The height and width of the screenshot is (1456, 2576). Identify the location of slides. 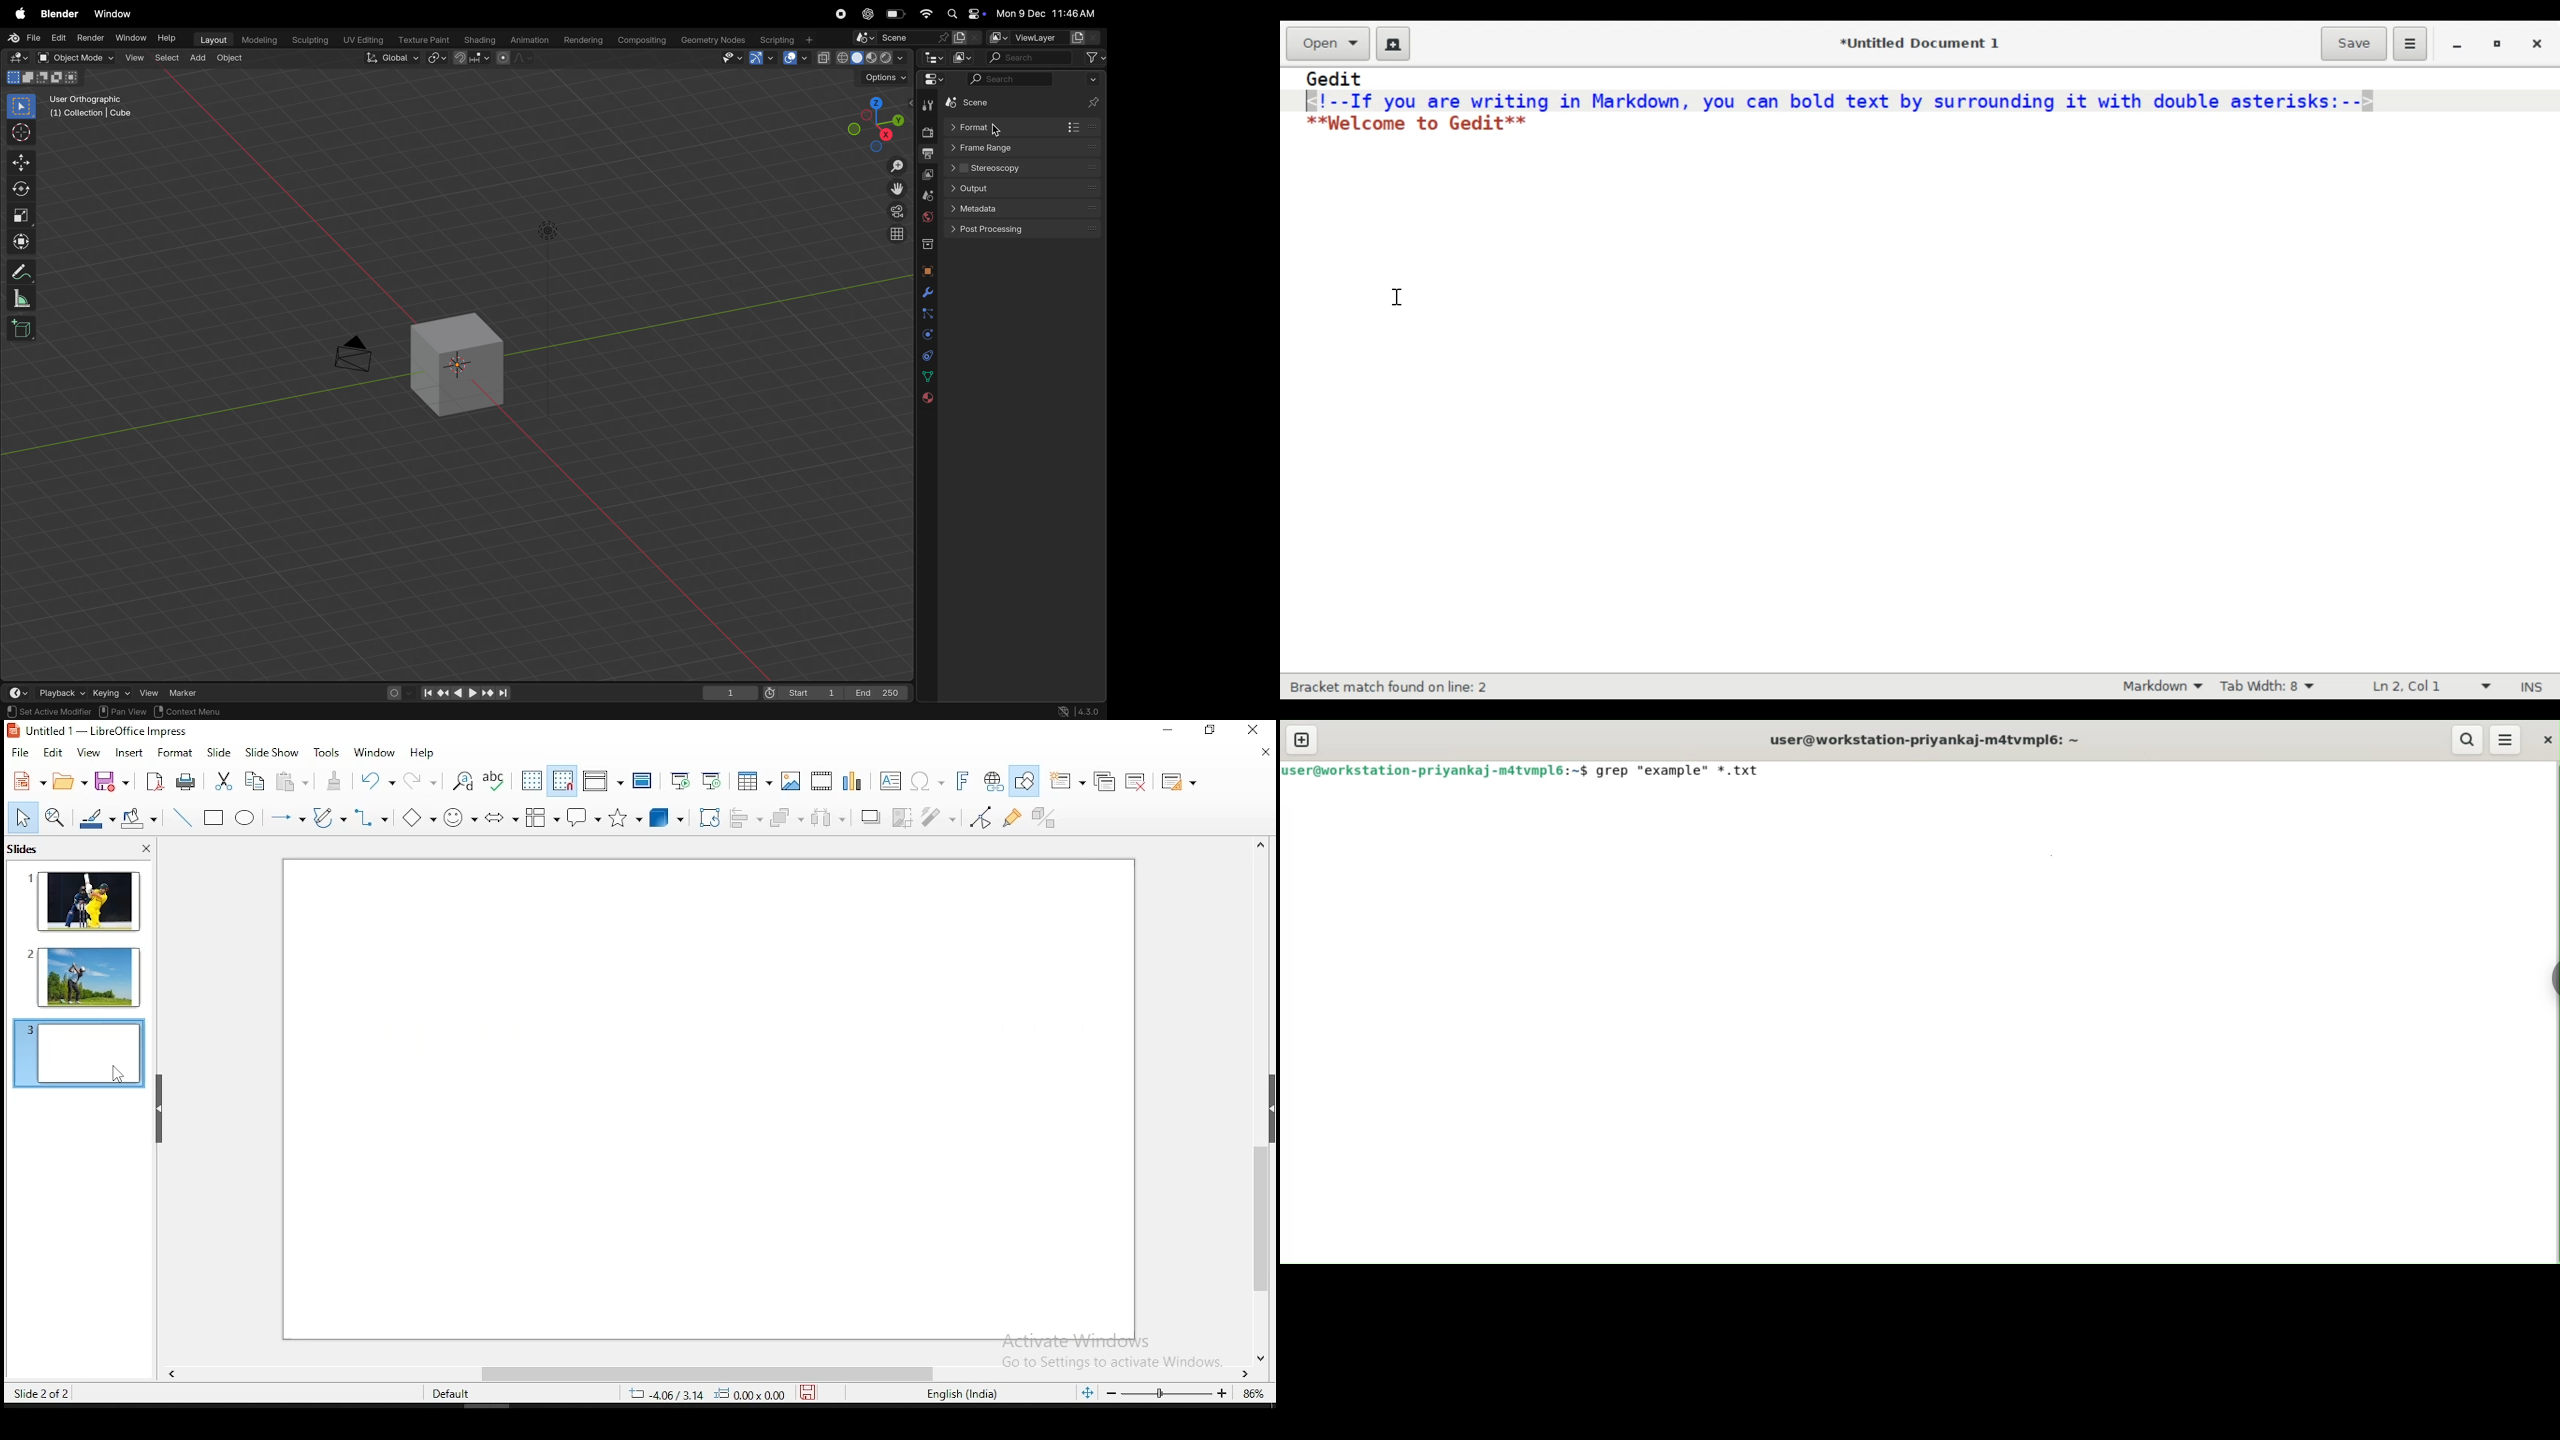
(23, 848).